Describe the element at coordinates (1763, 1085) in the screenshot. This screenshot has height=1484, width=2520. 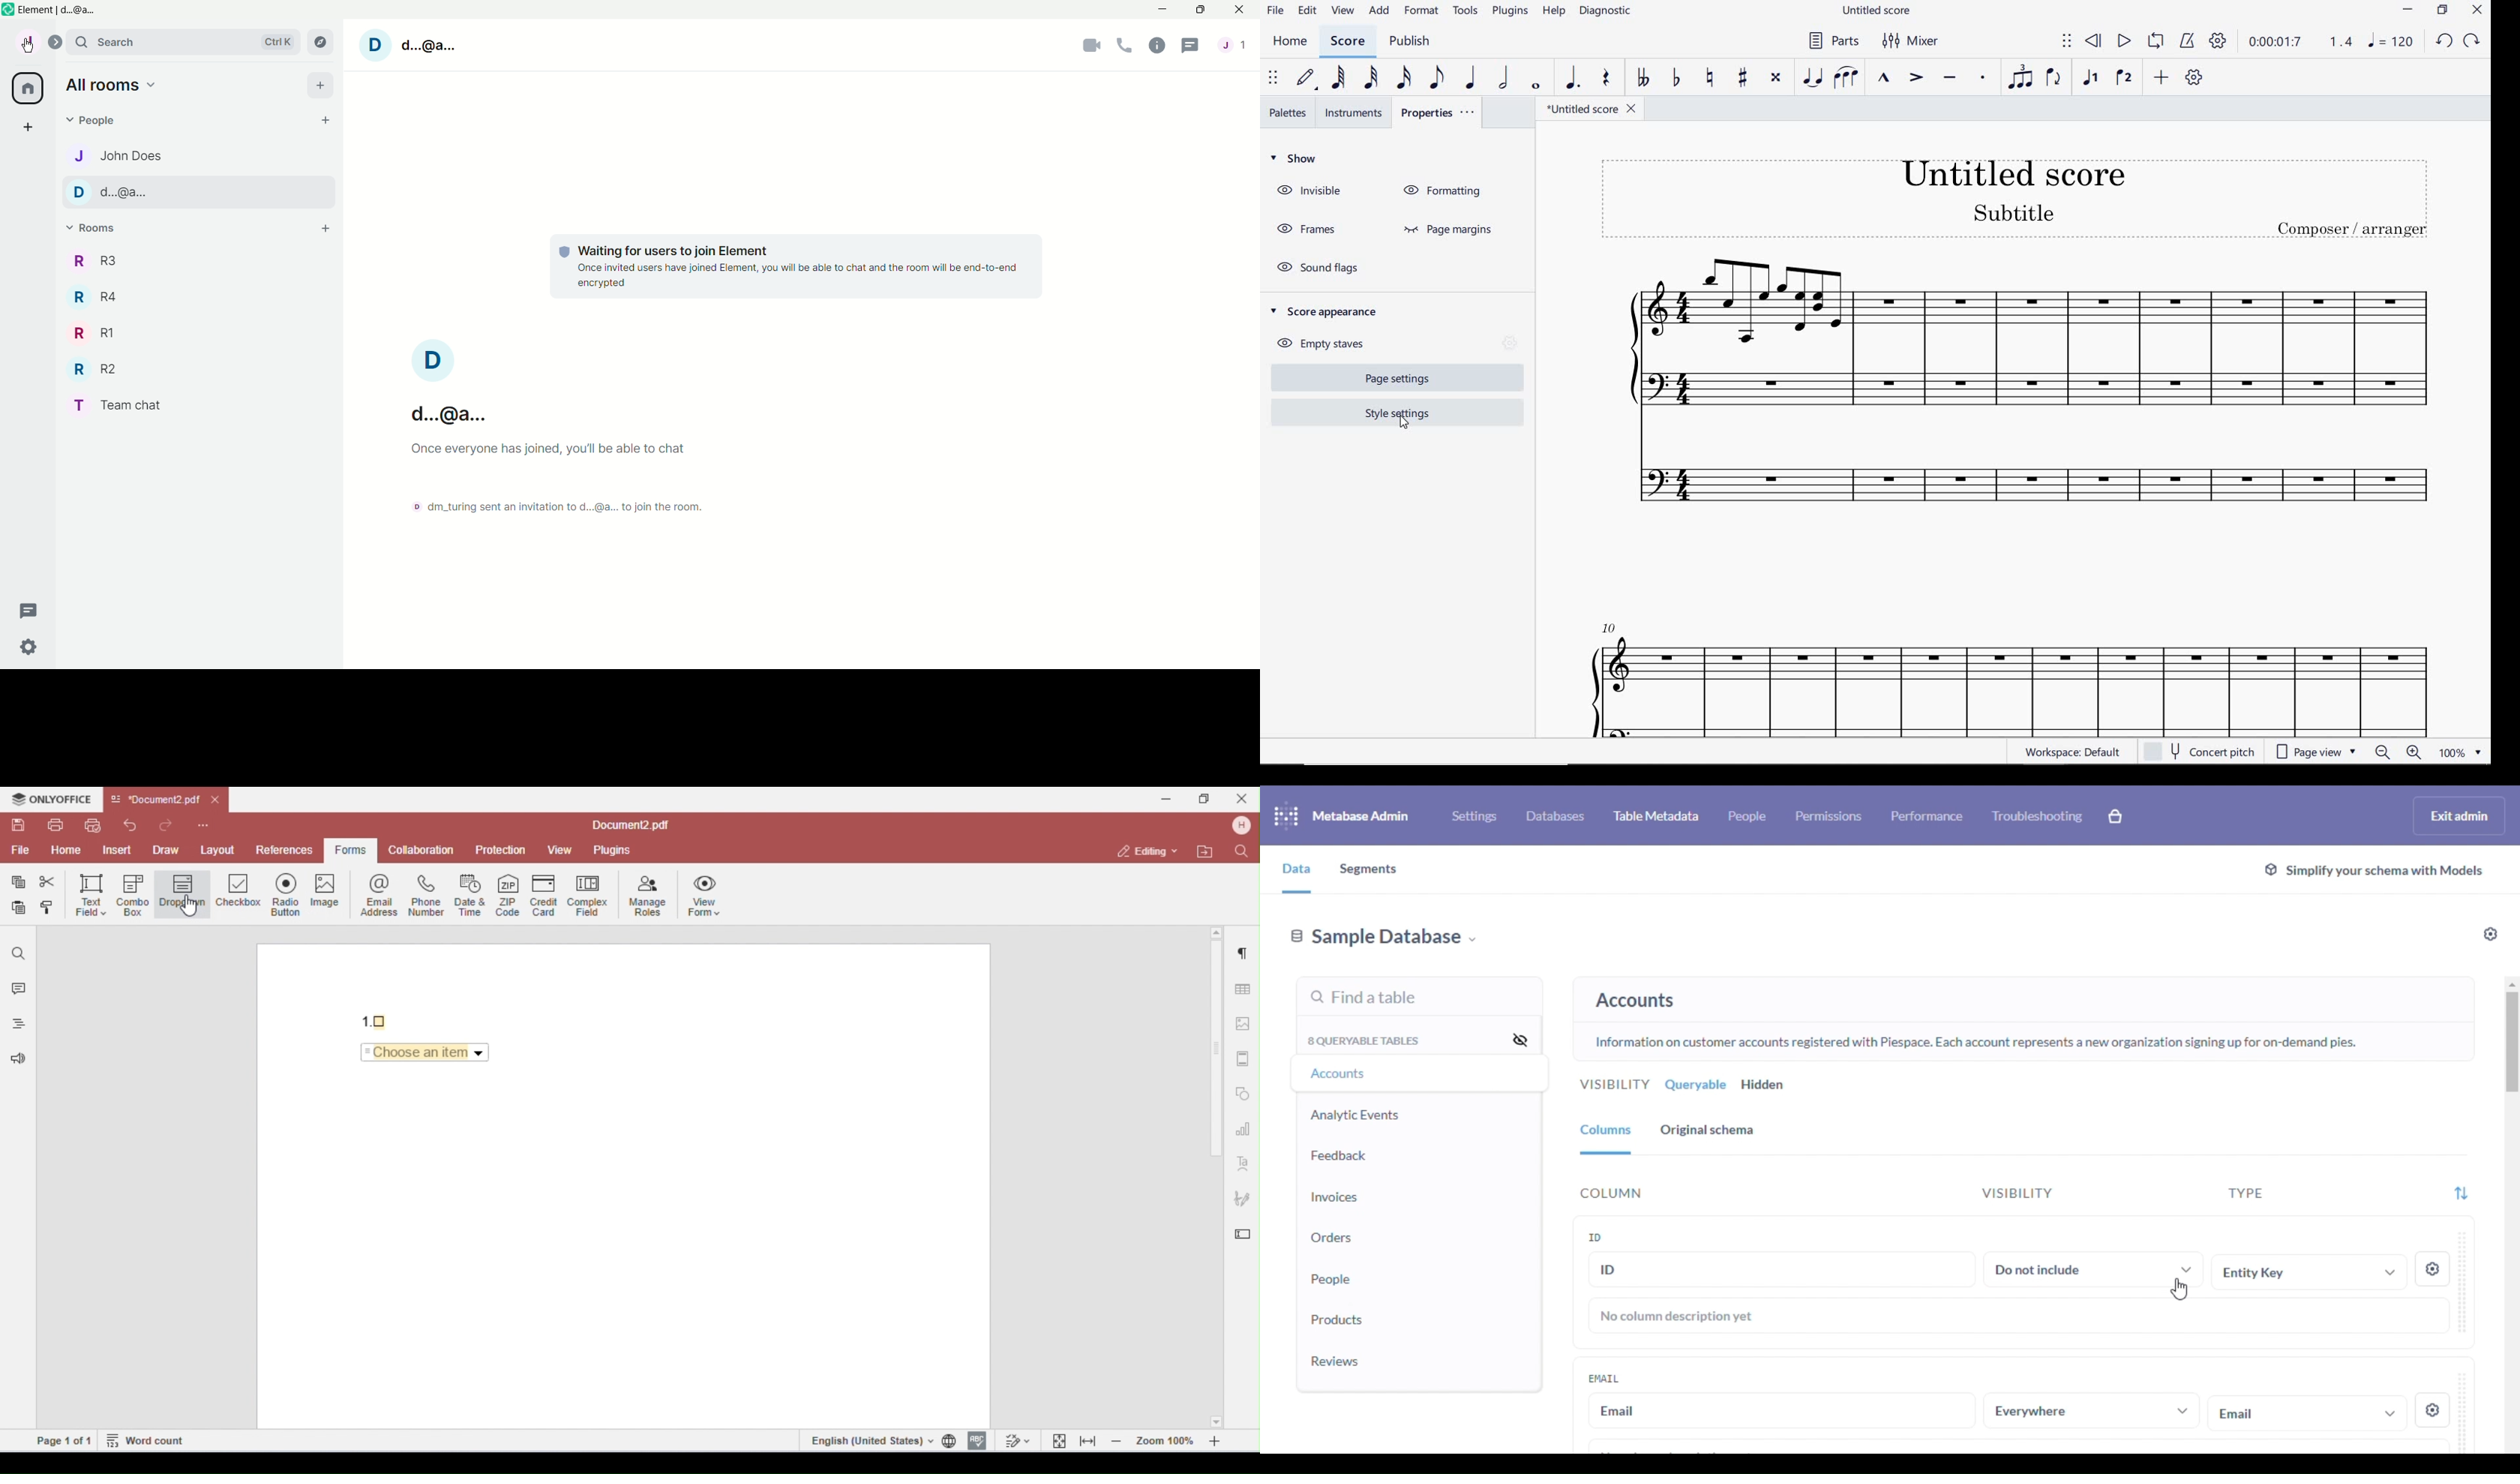
I see `hidden` at that location.